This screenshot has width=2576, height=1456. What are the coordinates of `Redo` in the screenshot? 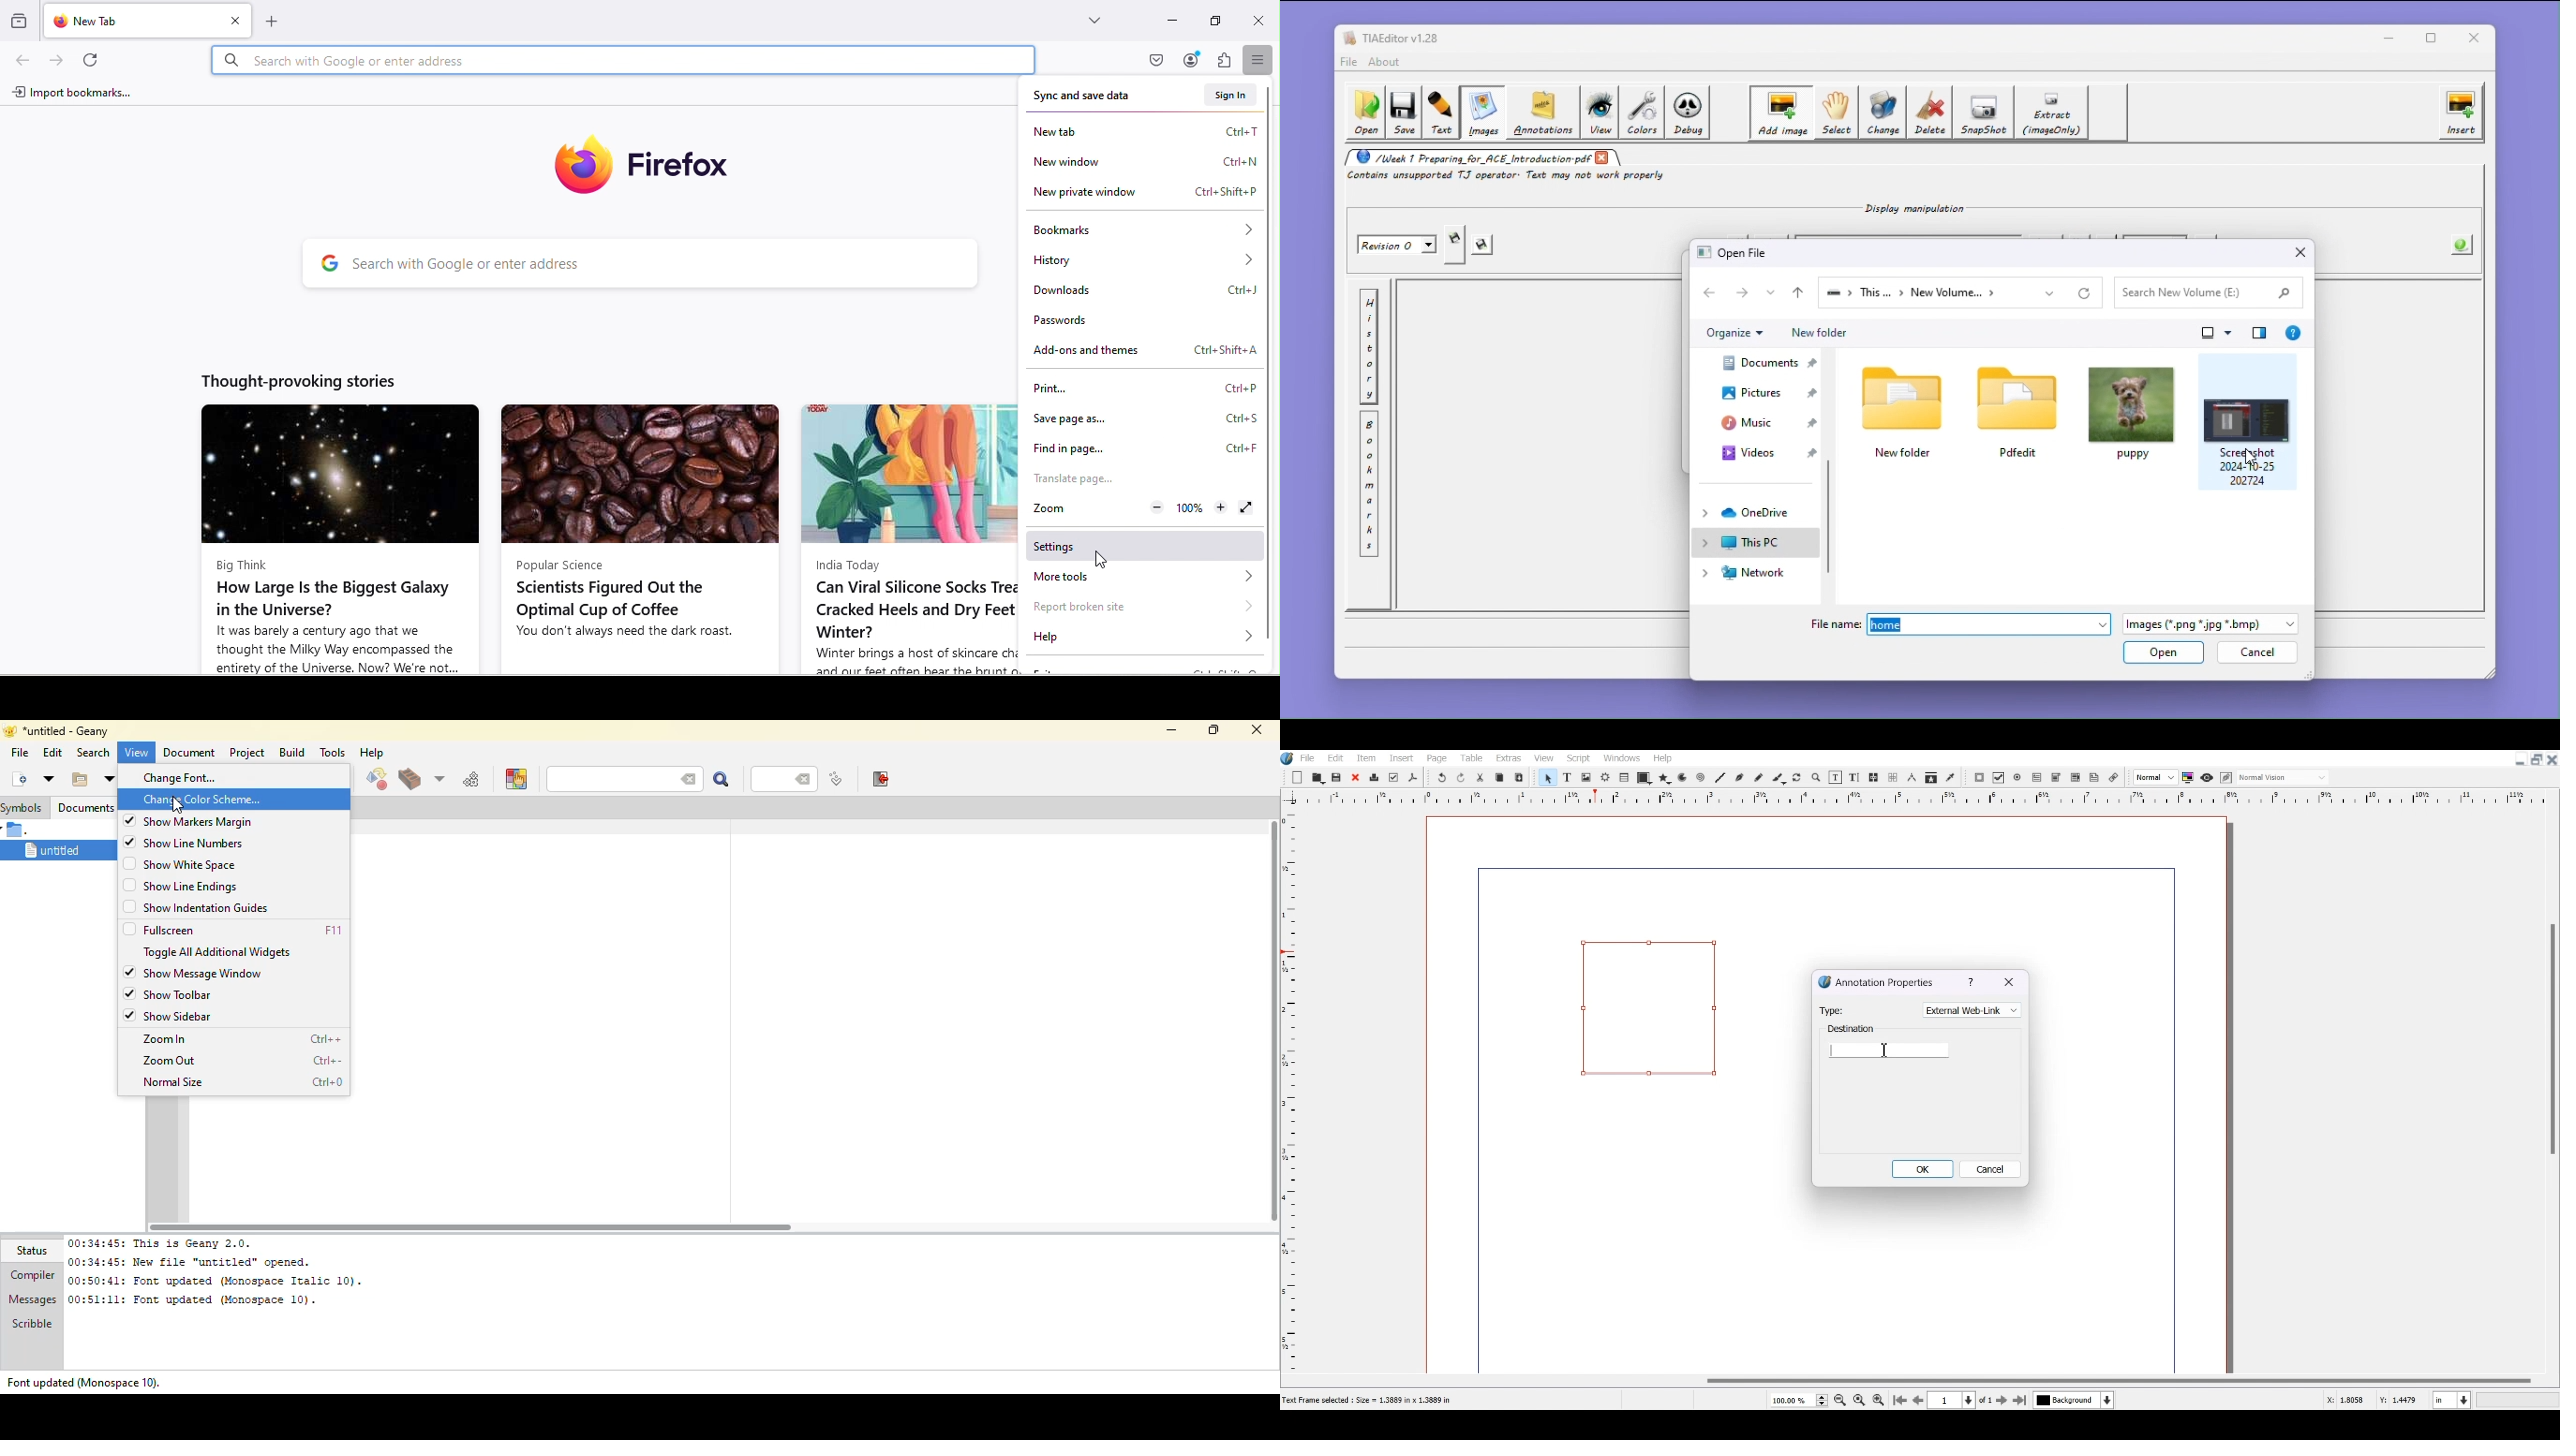 It's located at (1462, 778).